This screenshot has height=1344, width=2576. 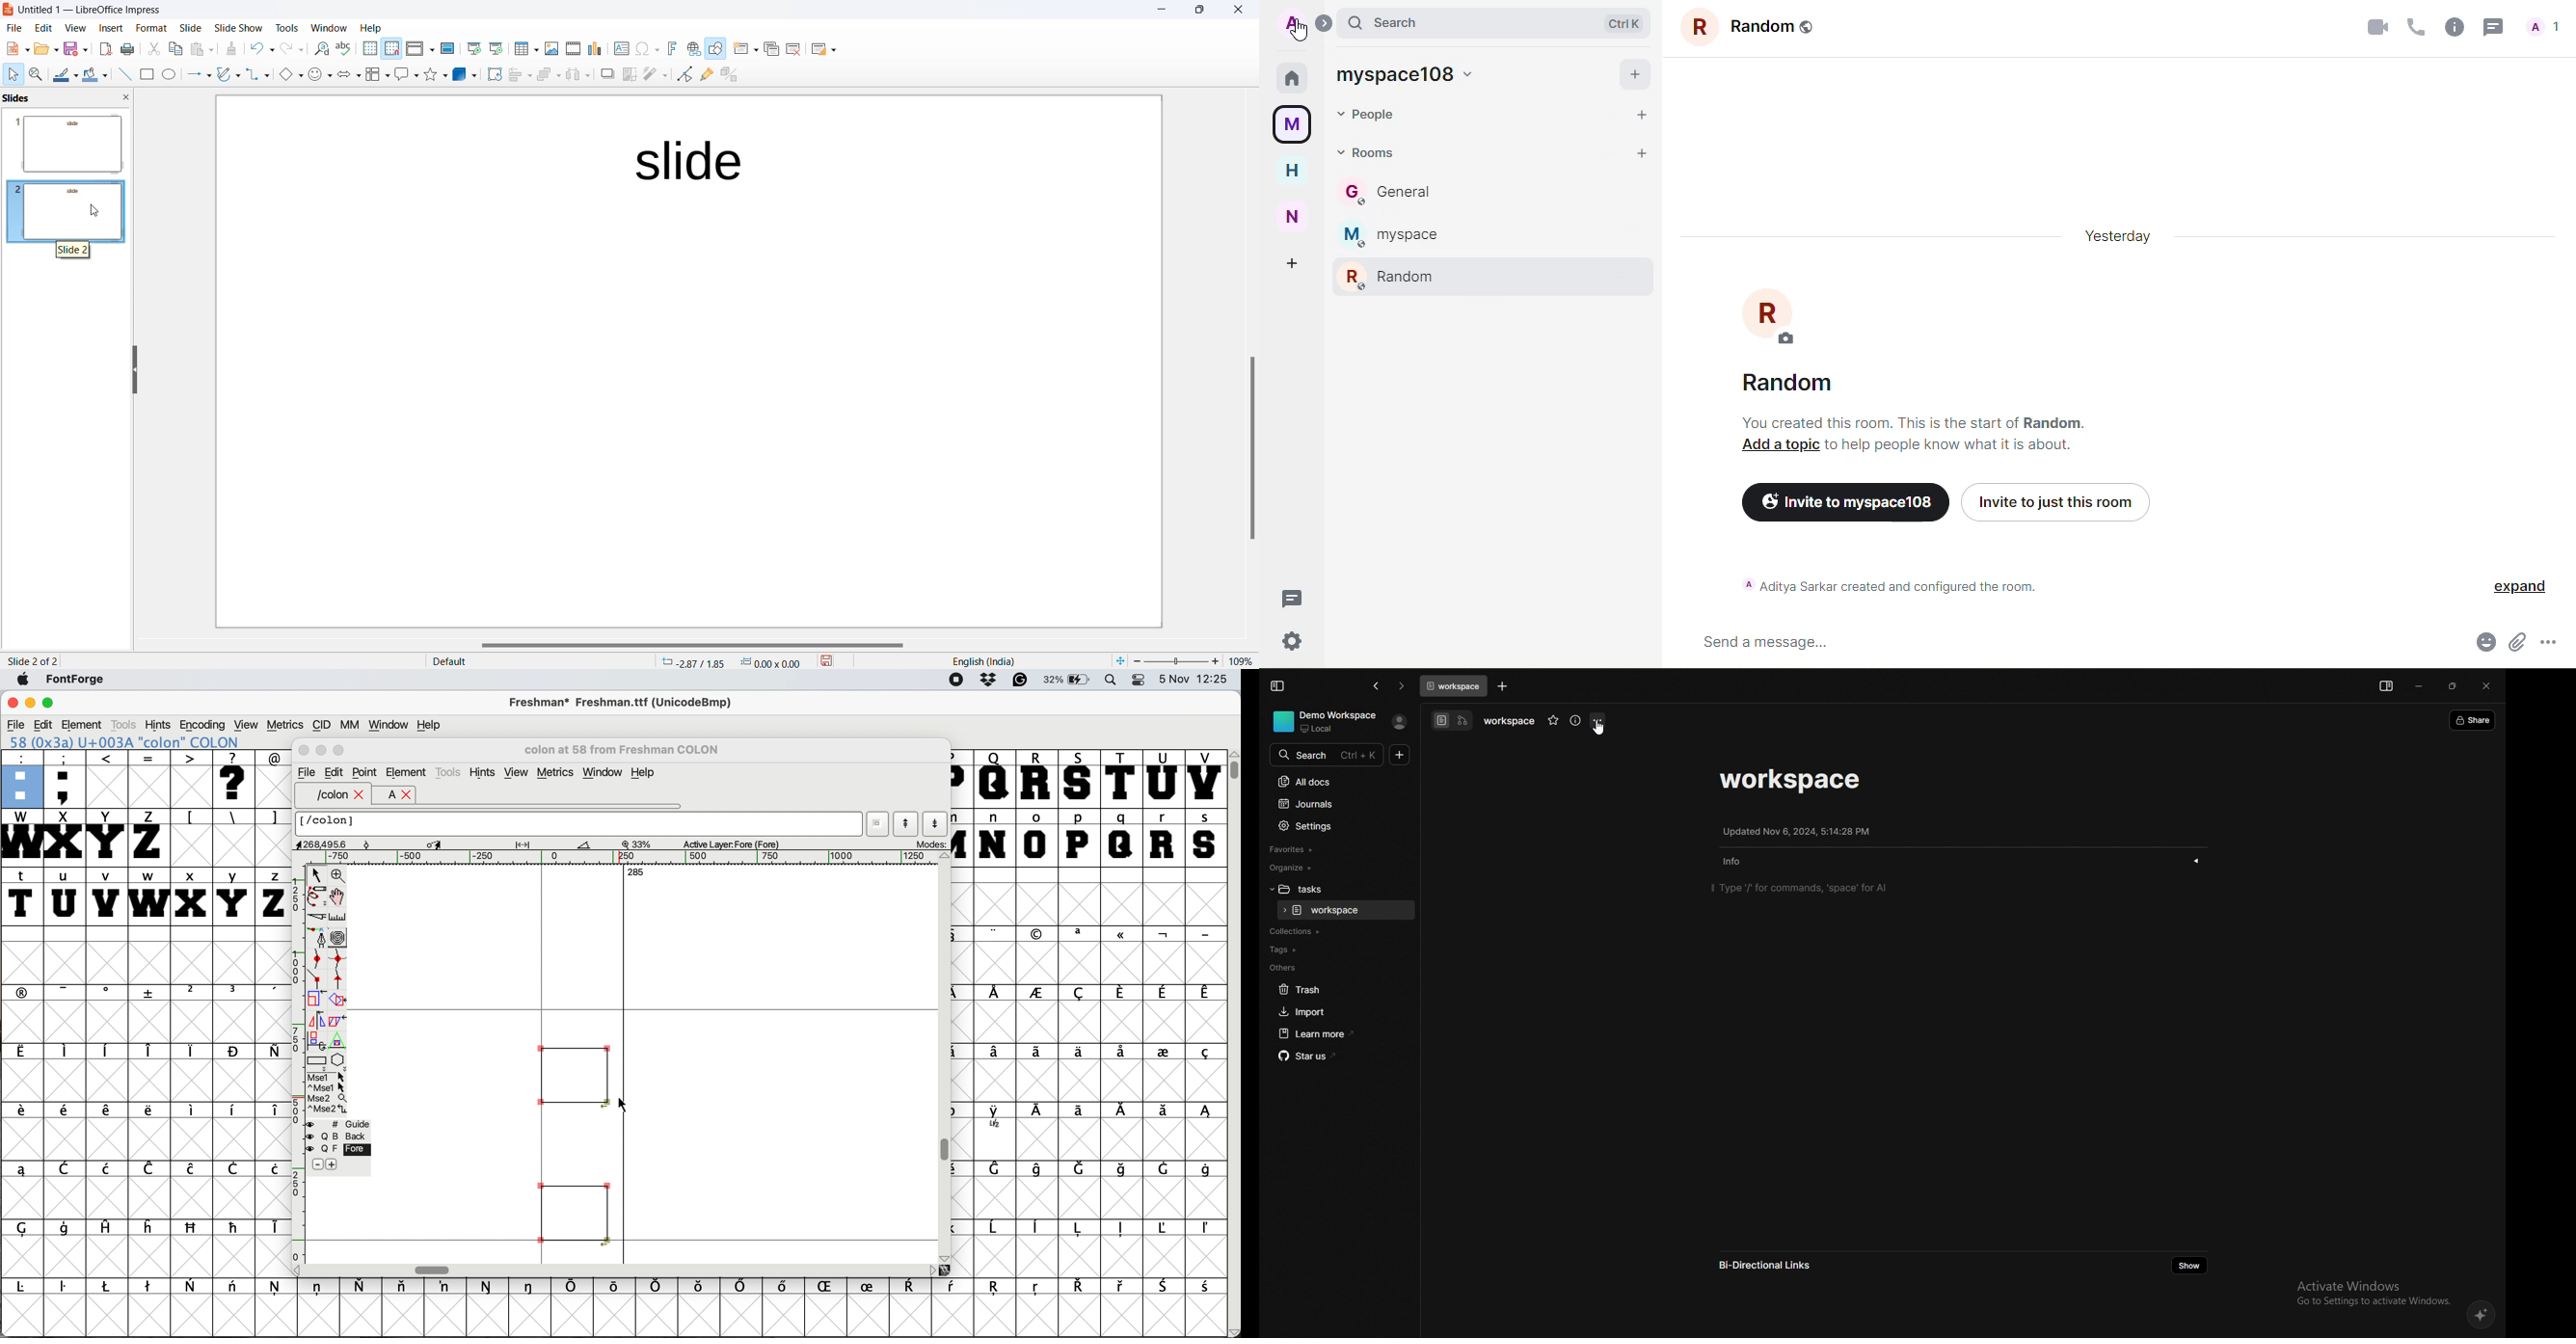 I want to click on new, so click(x=1295, y=215).